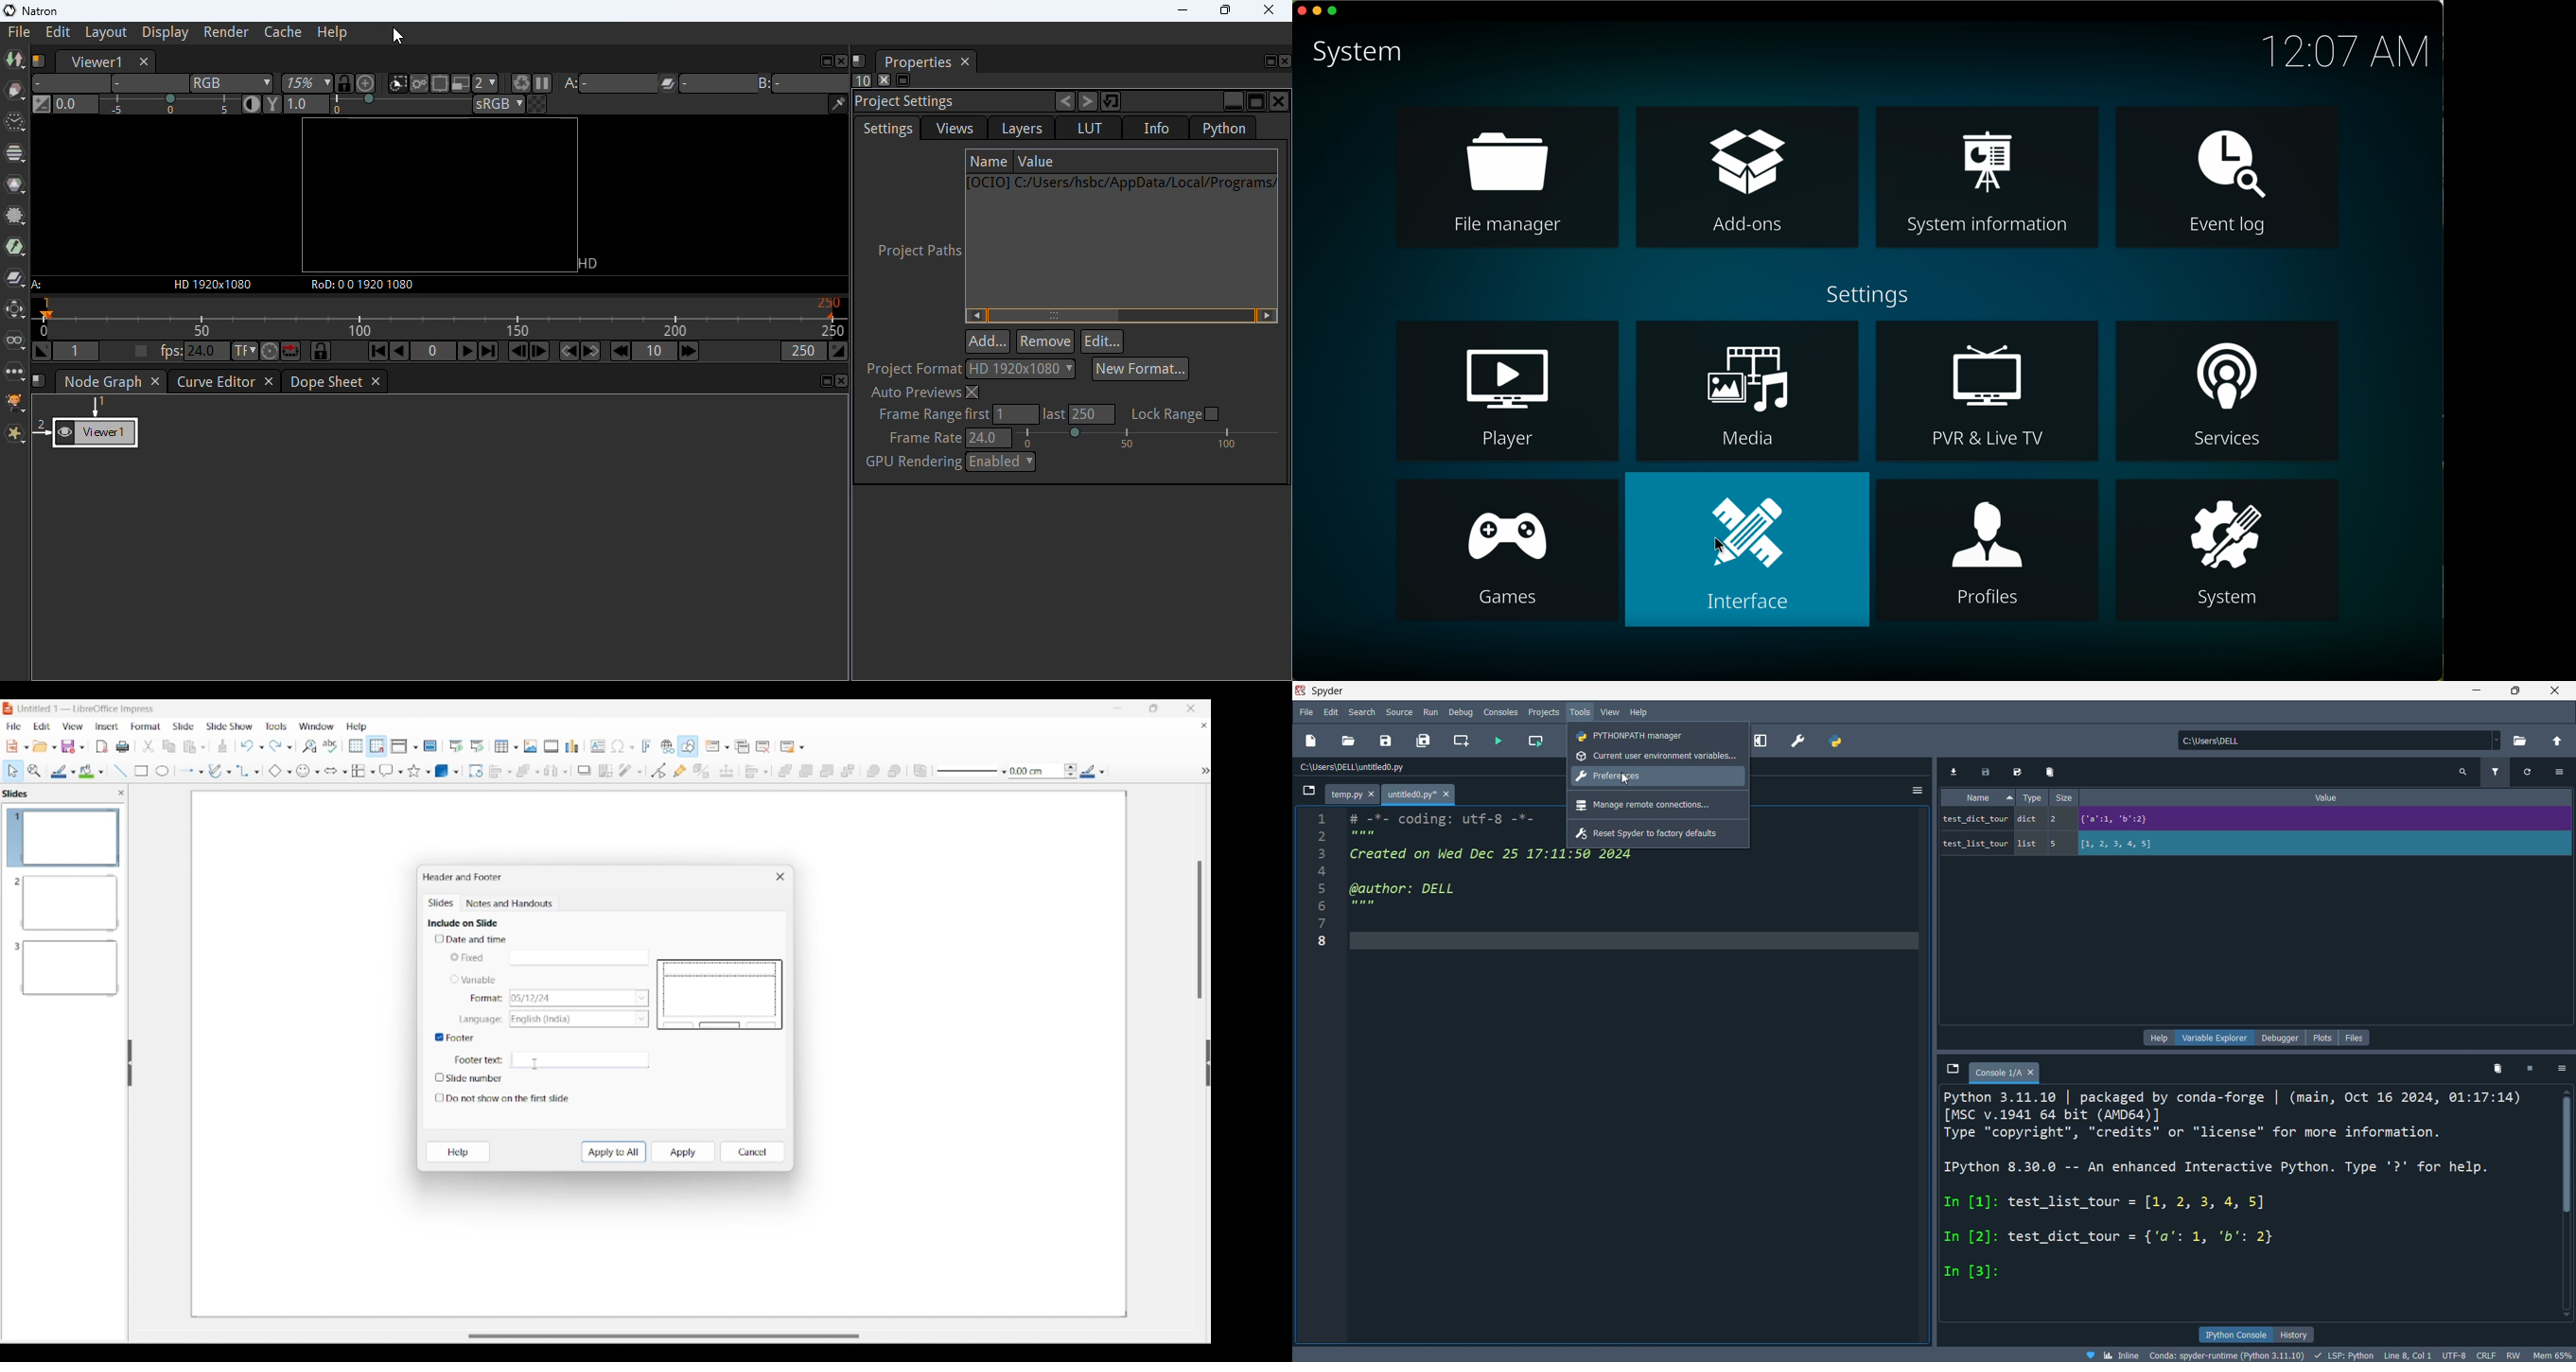 This screenshot has height=1372, width=2576. Describe the element at coordinates (216, 769) in the screenshot. I see `Write` at that location.